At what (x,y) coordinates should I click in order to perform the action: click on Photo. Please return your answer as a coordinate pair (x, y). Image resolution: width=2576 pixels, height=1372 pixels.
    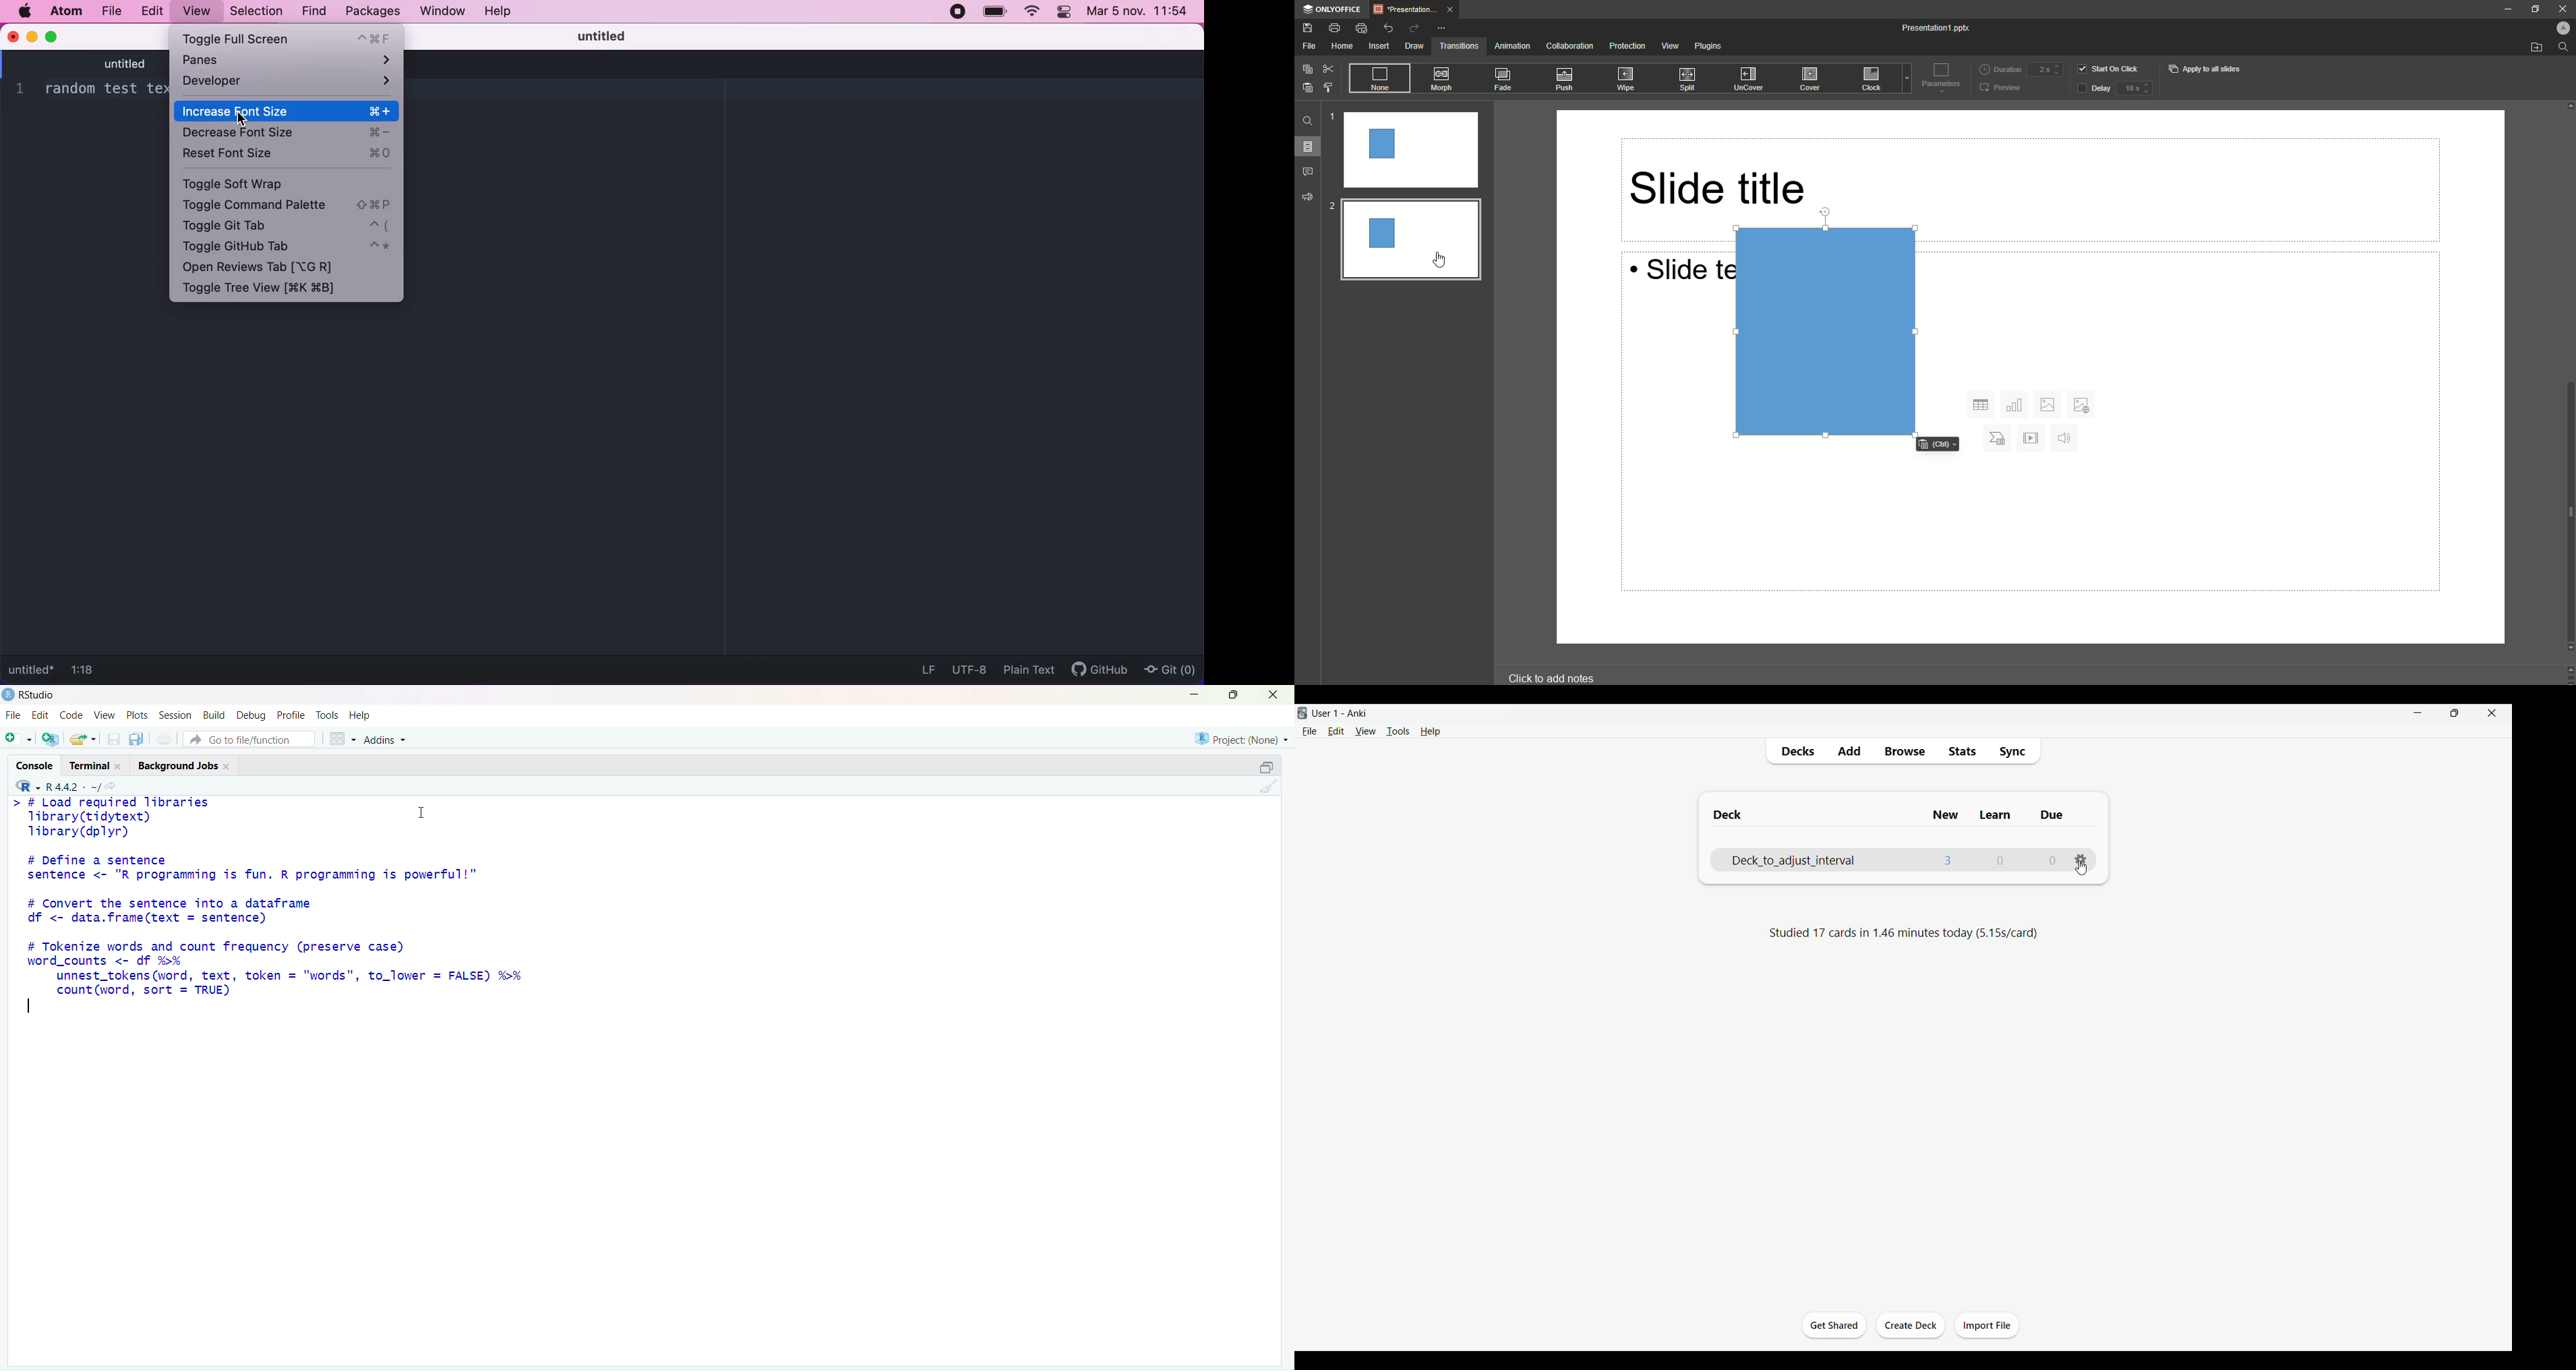
    Looking at the image, I should click on (2050, 404).